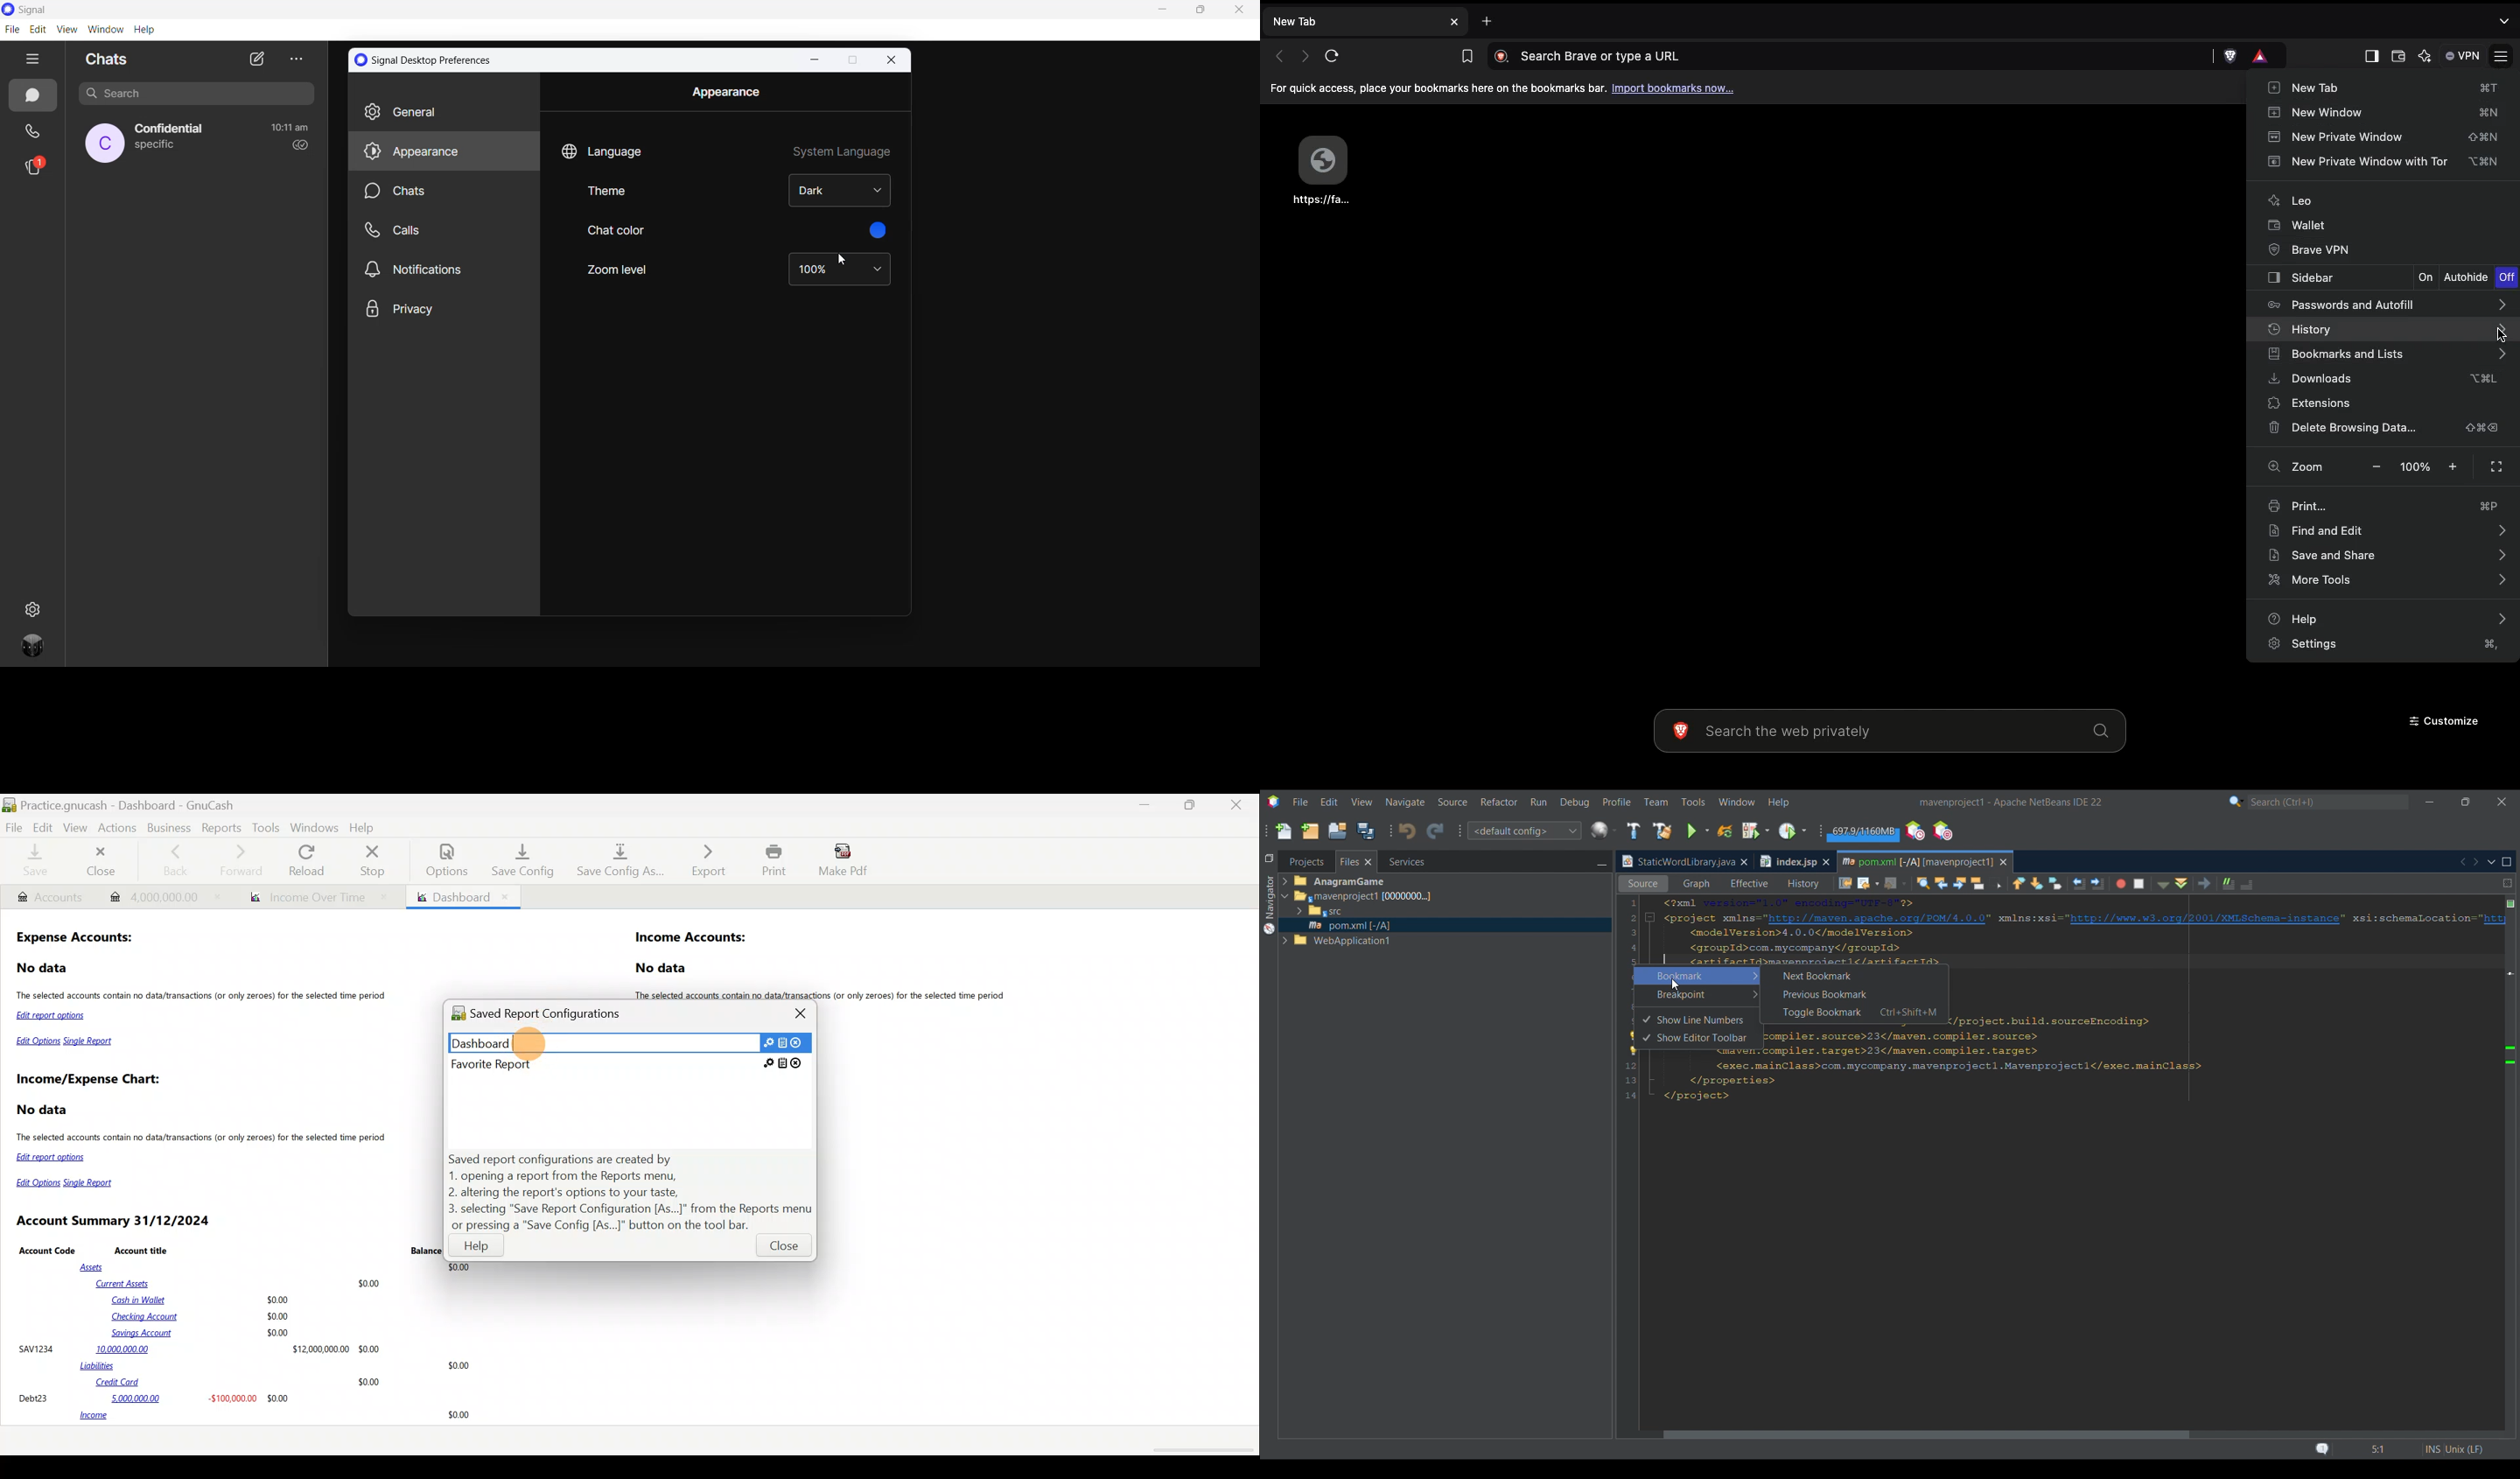  What do you see at coordinates (33, 60) in the screenshot?
I see `hide tabs` at bounding box center [33, 60].